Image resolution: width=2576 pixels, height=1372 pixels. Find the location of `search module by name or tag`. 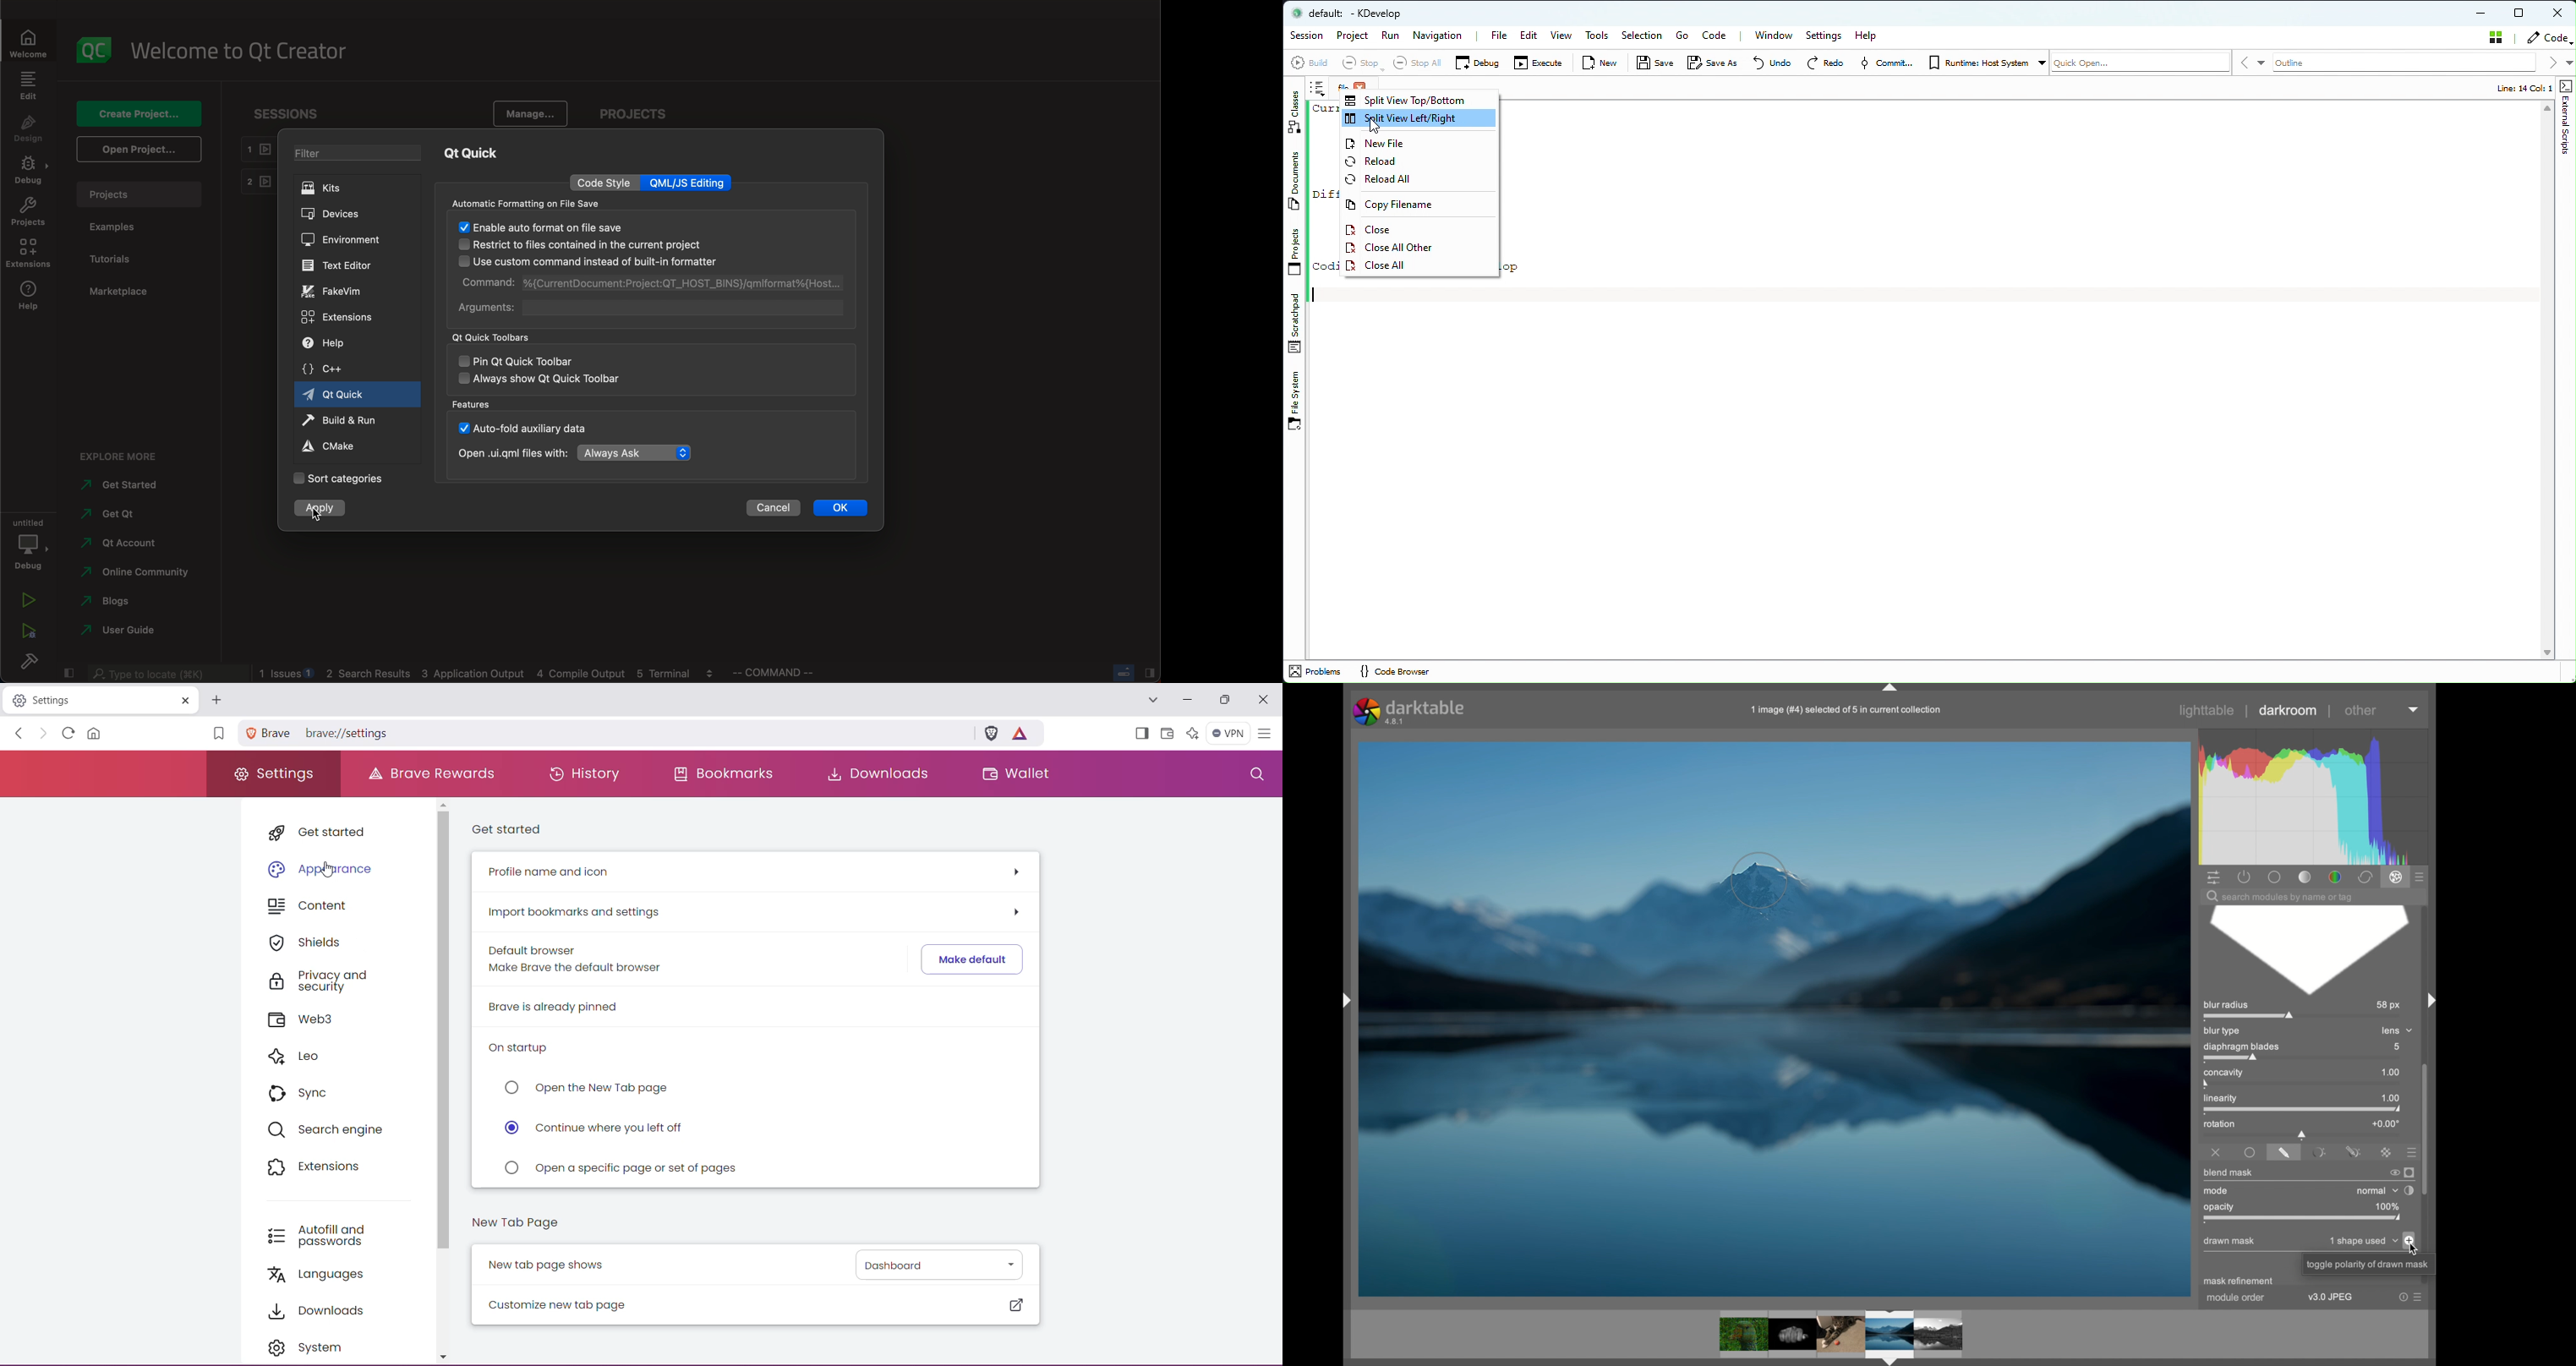

search module by name or tag is located at coordinates (2280, 897).